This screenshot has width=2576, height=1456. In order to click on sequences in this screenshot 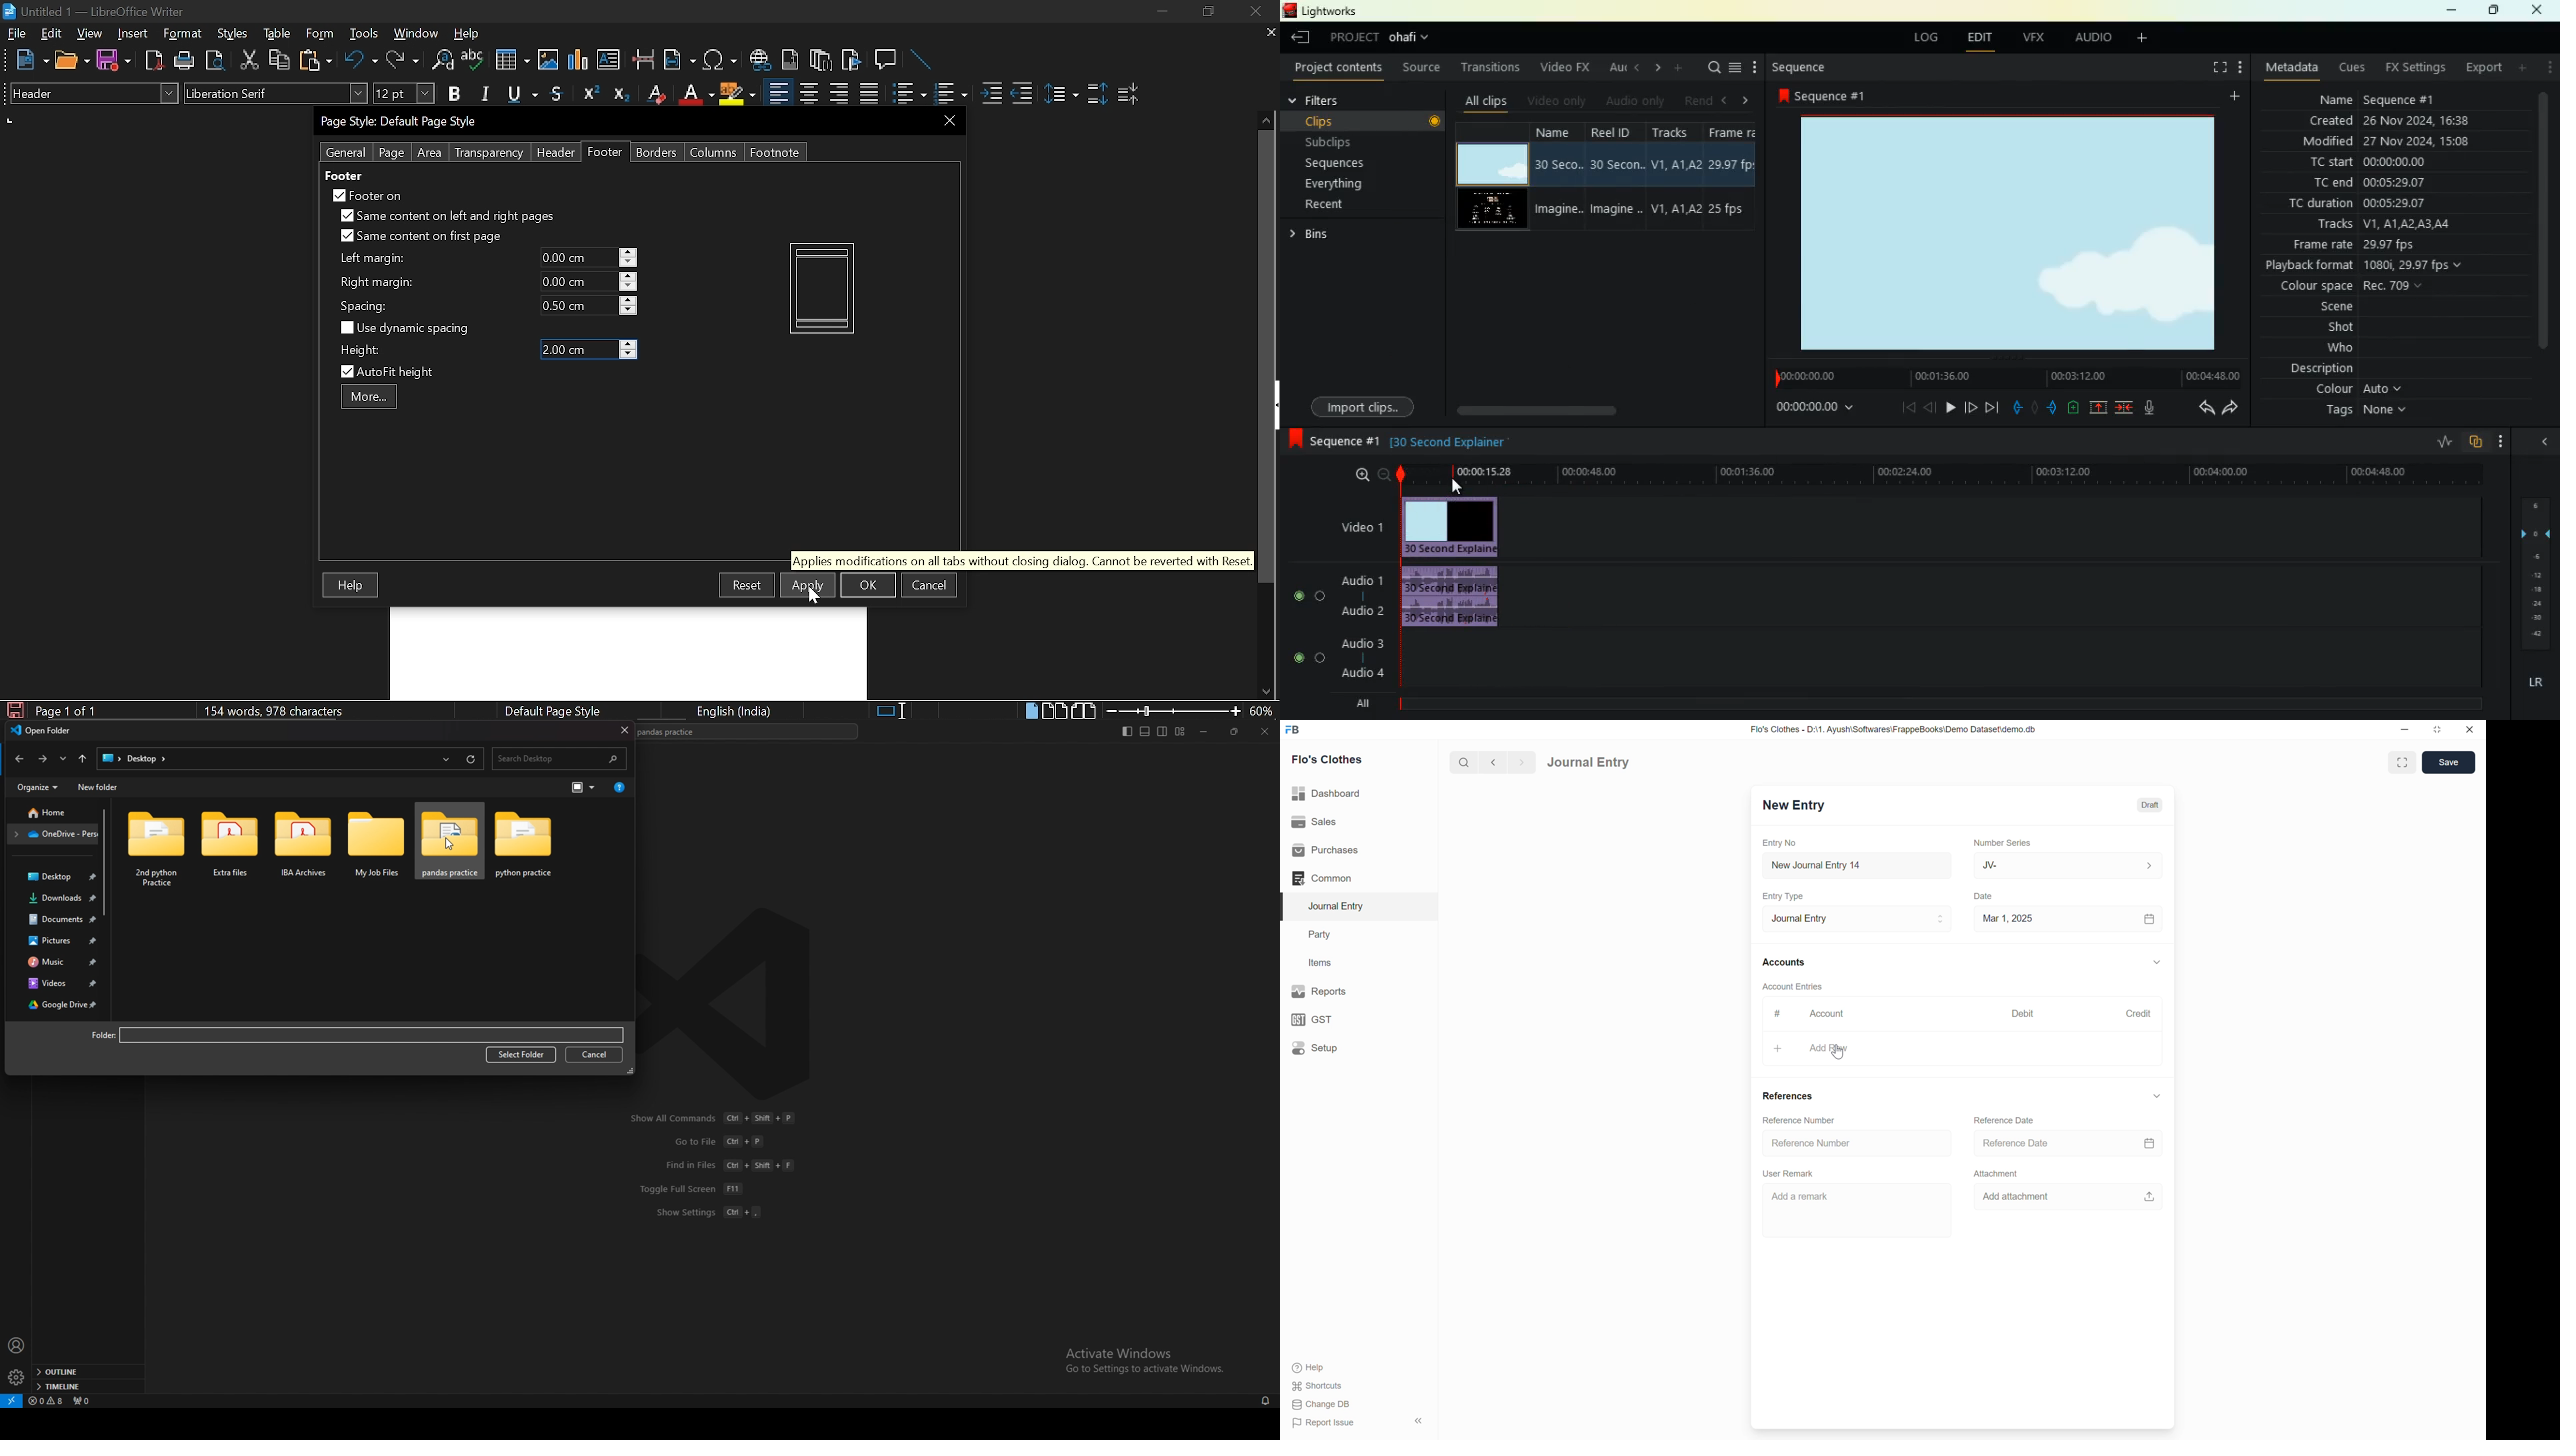, I will do `click(1350, 161)`.